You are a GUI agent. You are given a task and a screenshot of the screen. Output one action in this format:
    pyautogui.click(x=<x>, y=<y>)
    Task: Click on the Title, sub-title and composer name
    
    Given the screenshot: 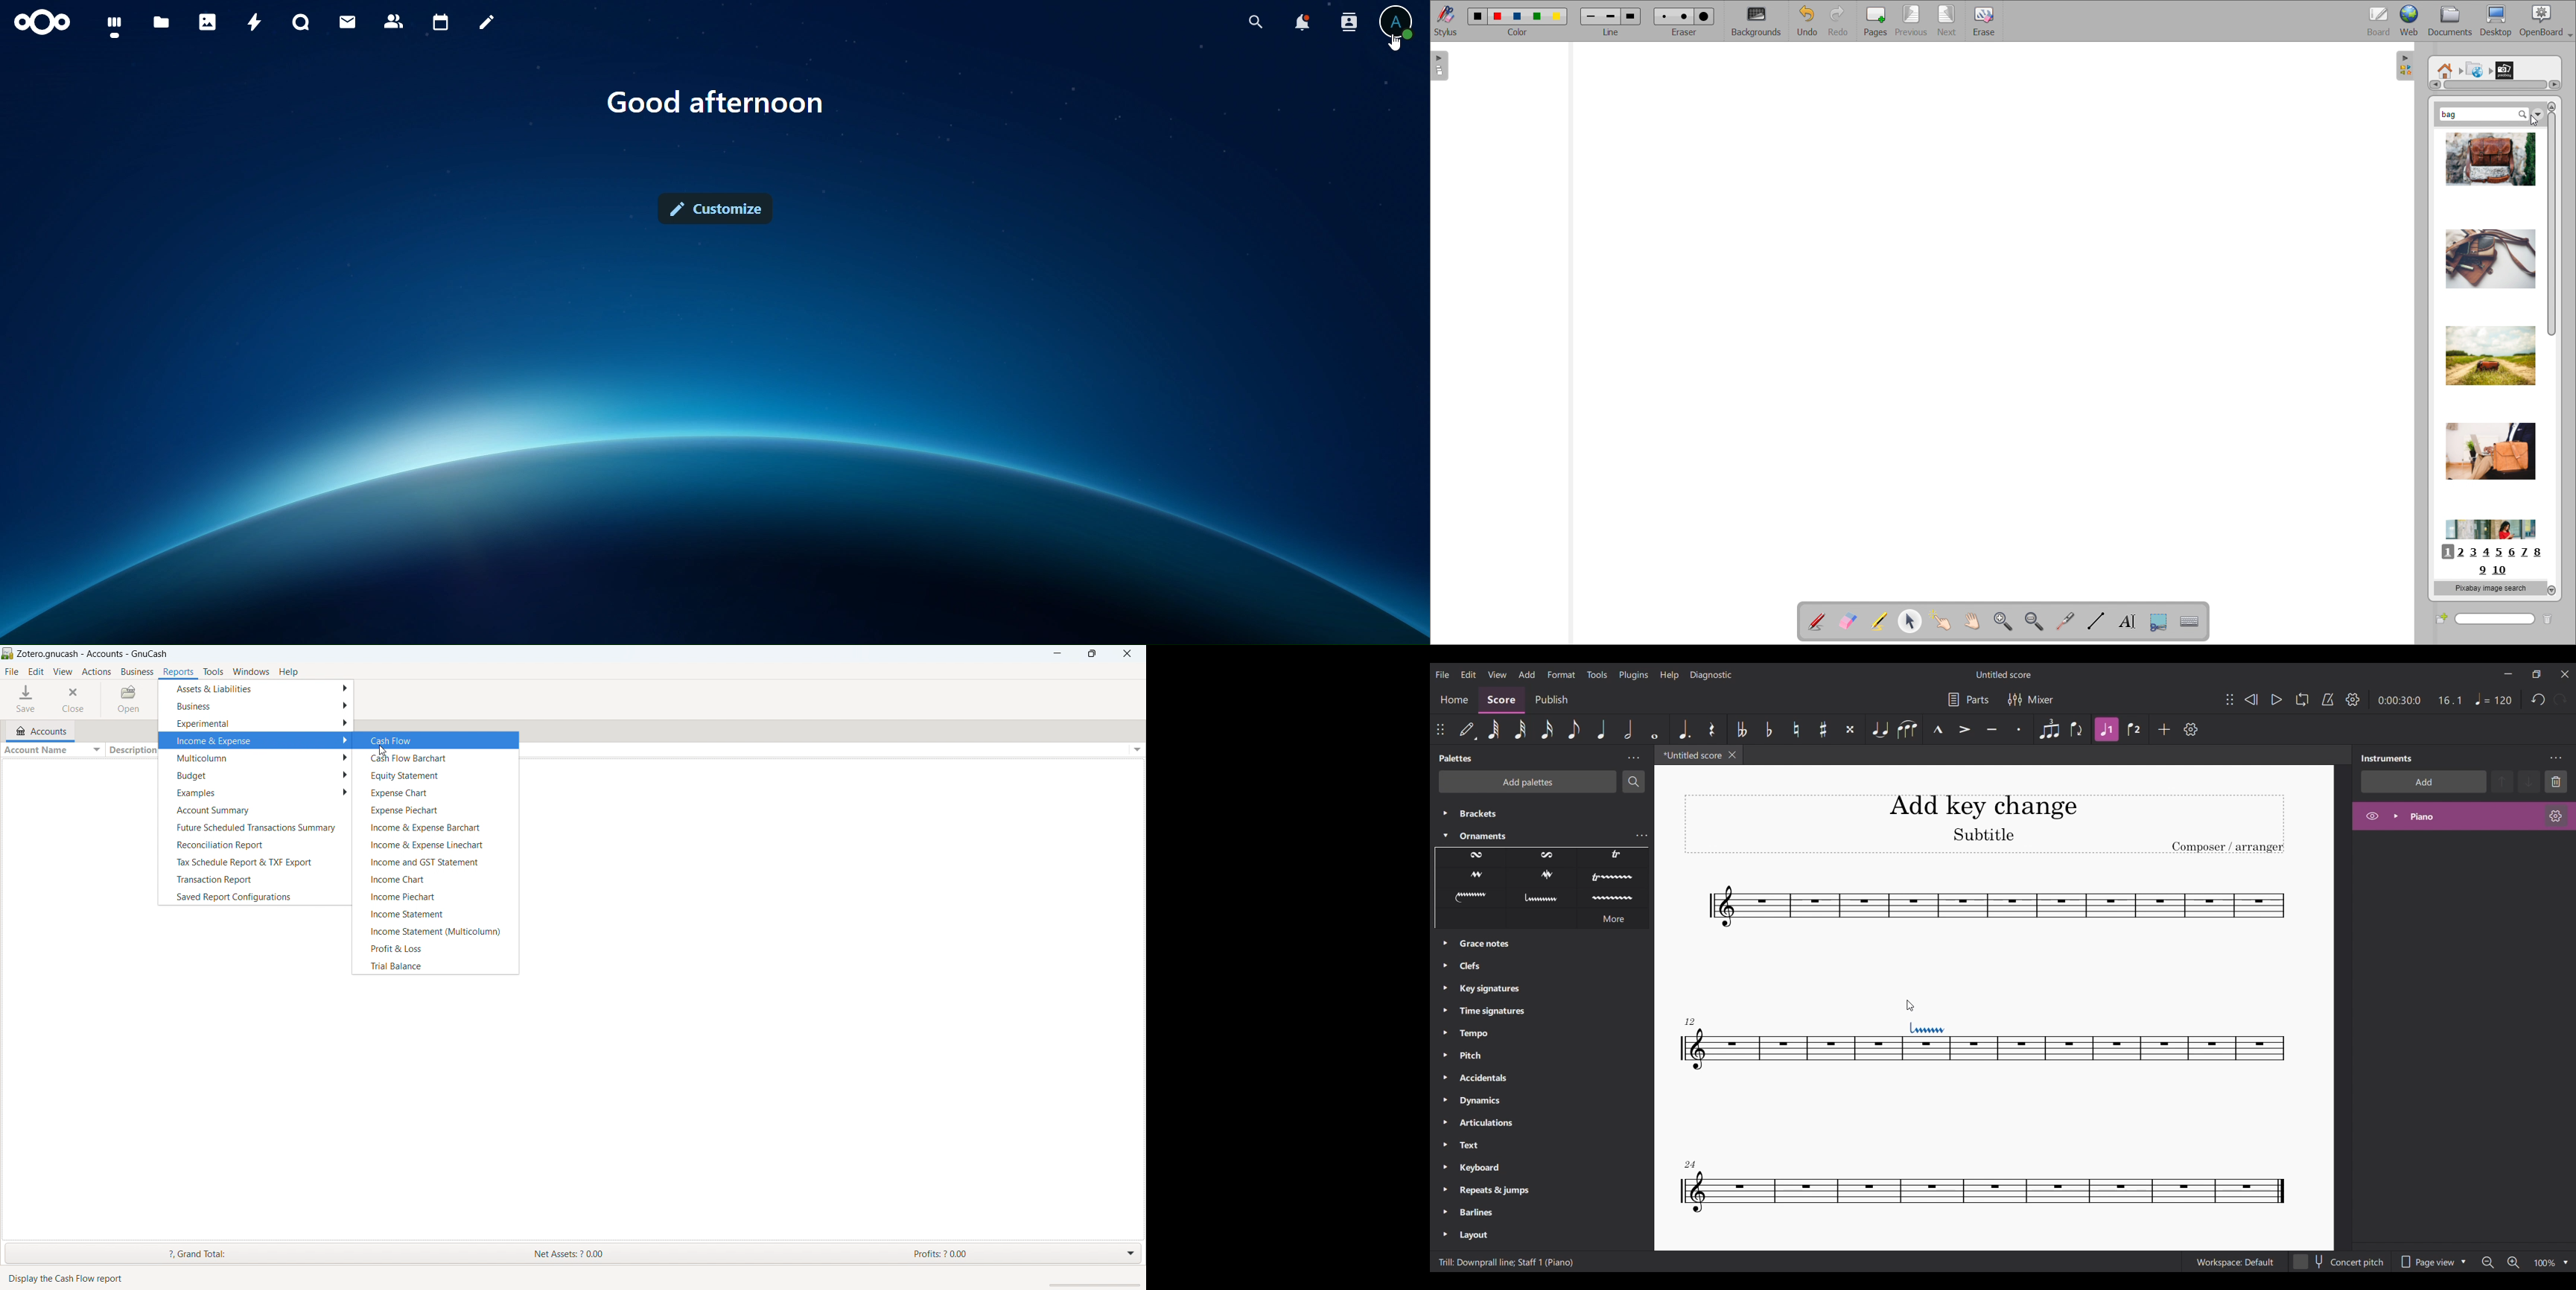 What is the action you would take?
    pyautogui.click(x=1985, y=824)
    